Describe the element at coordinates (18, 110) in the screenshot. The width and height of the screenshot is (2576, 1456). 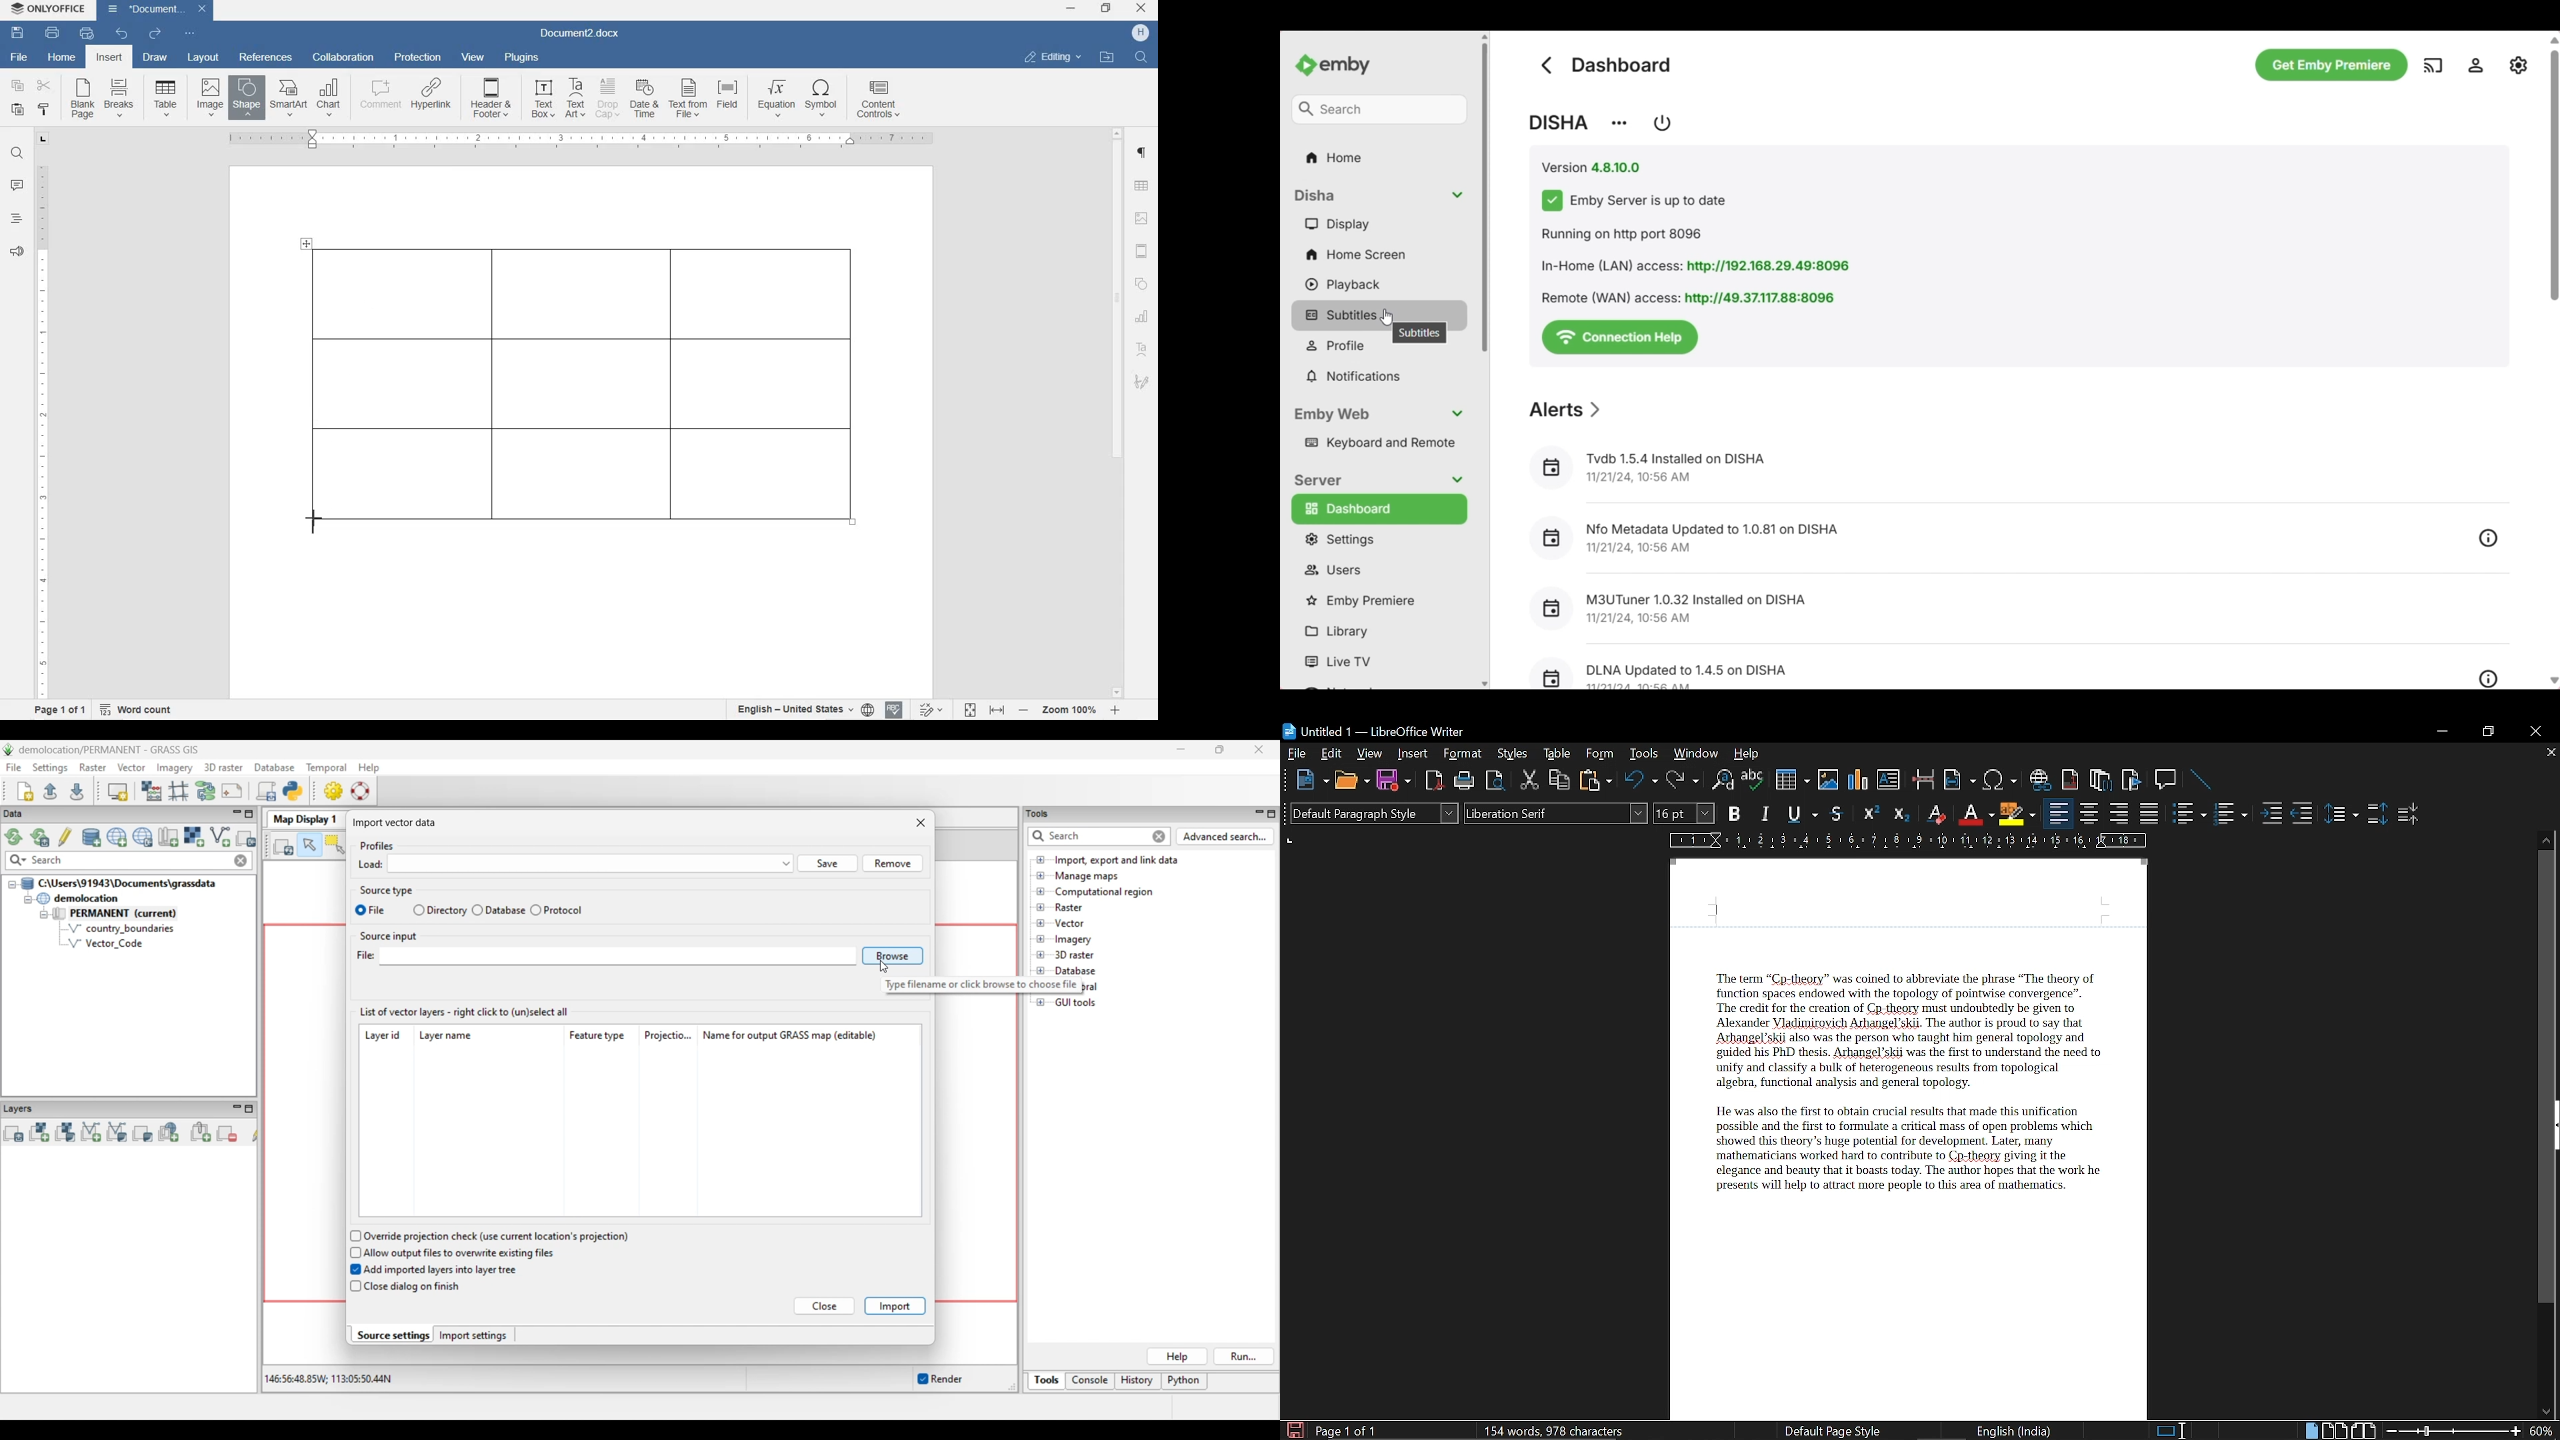
I see `paste` at that location.